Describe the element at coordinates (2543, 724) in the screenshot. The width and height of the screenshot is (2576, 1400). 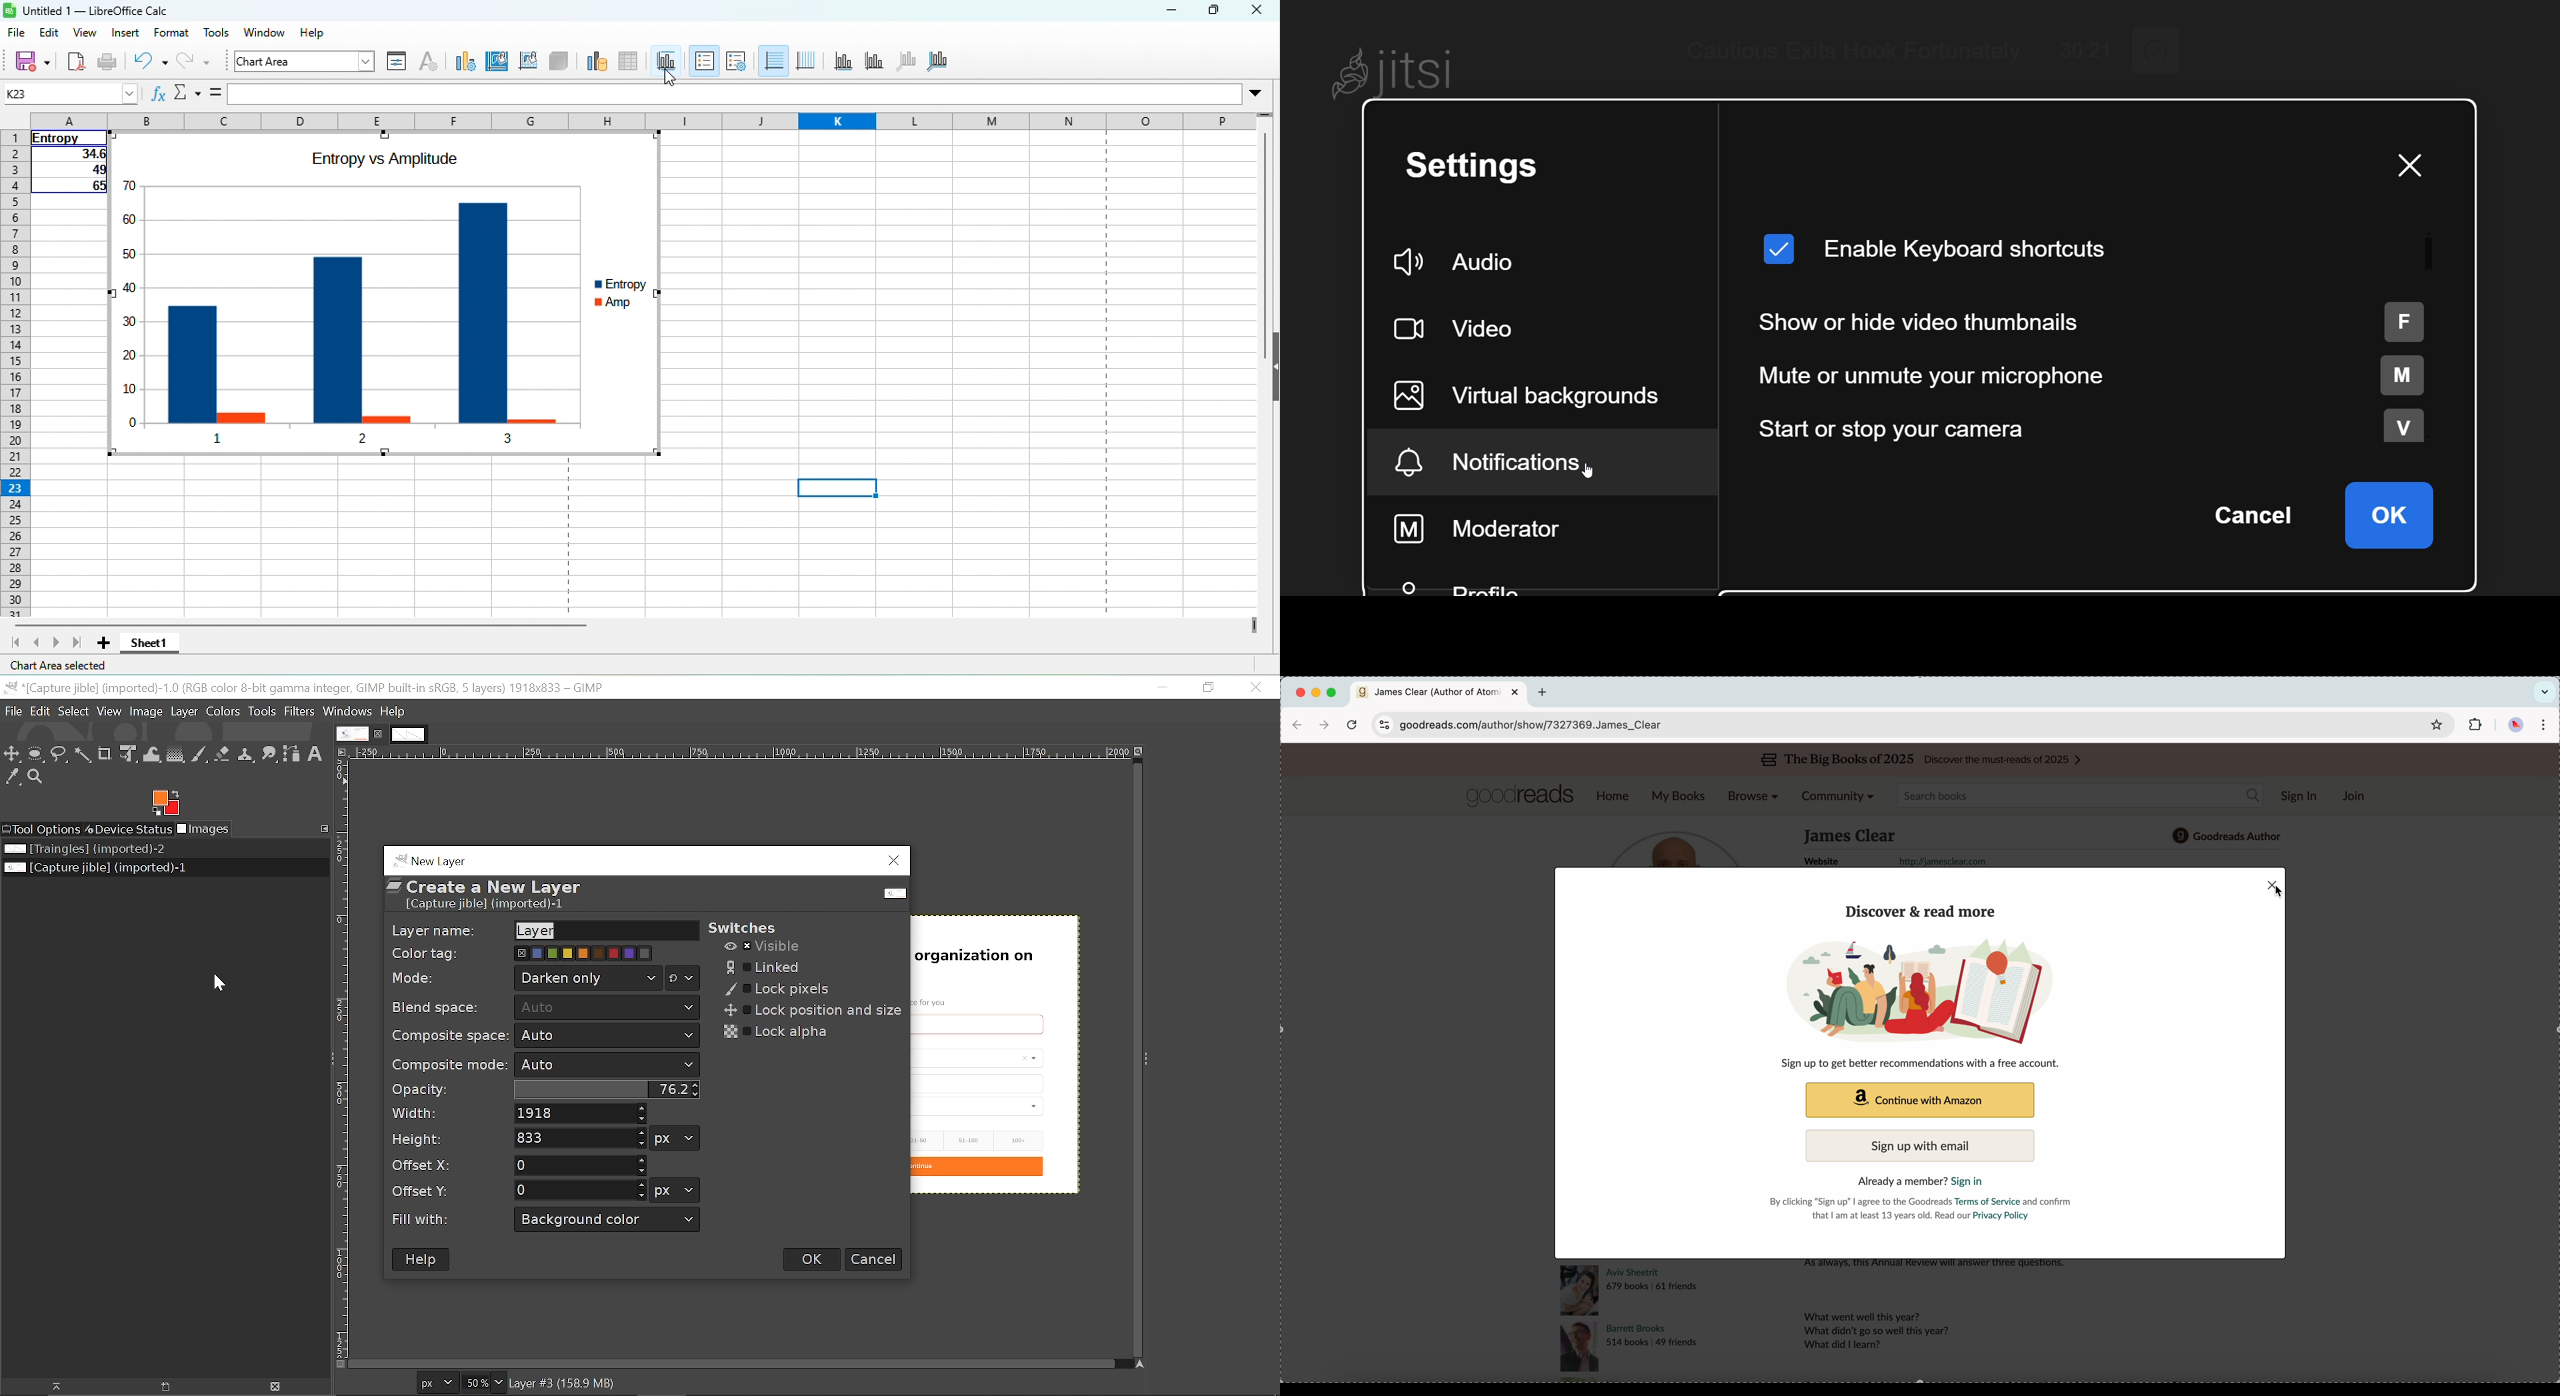
I see `customize and control` at that location.